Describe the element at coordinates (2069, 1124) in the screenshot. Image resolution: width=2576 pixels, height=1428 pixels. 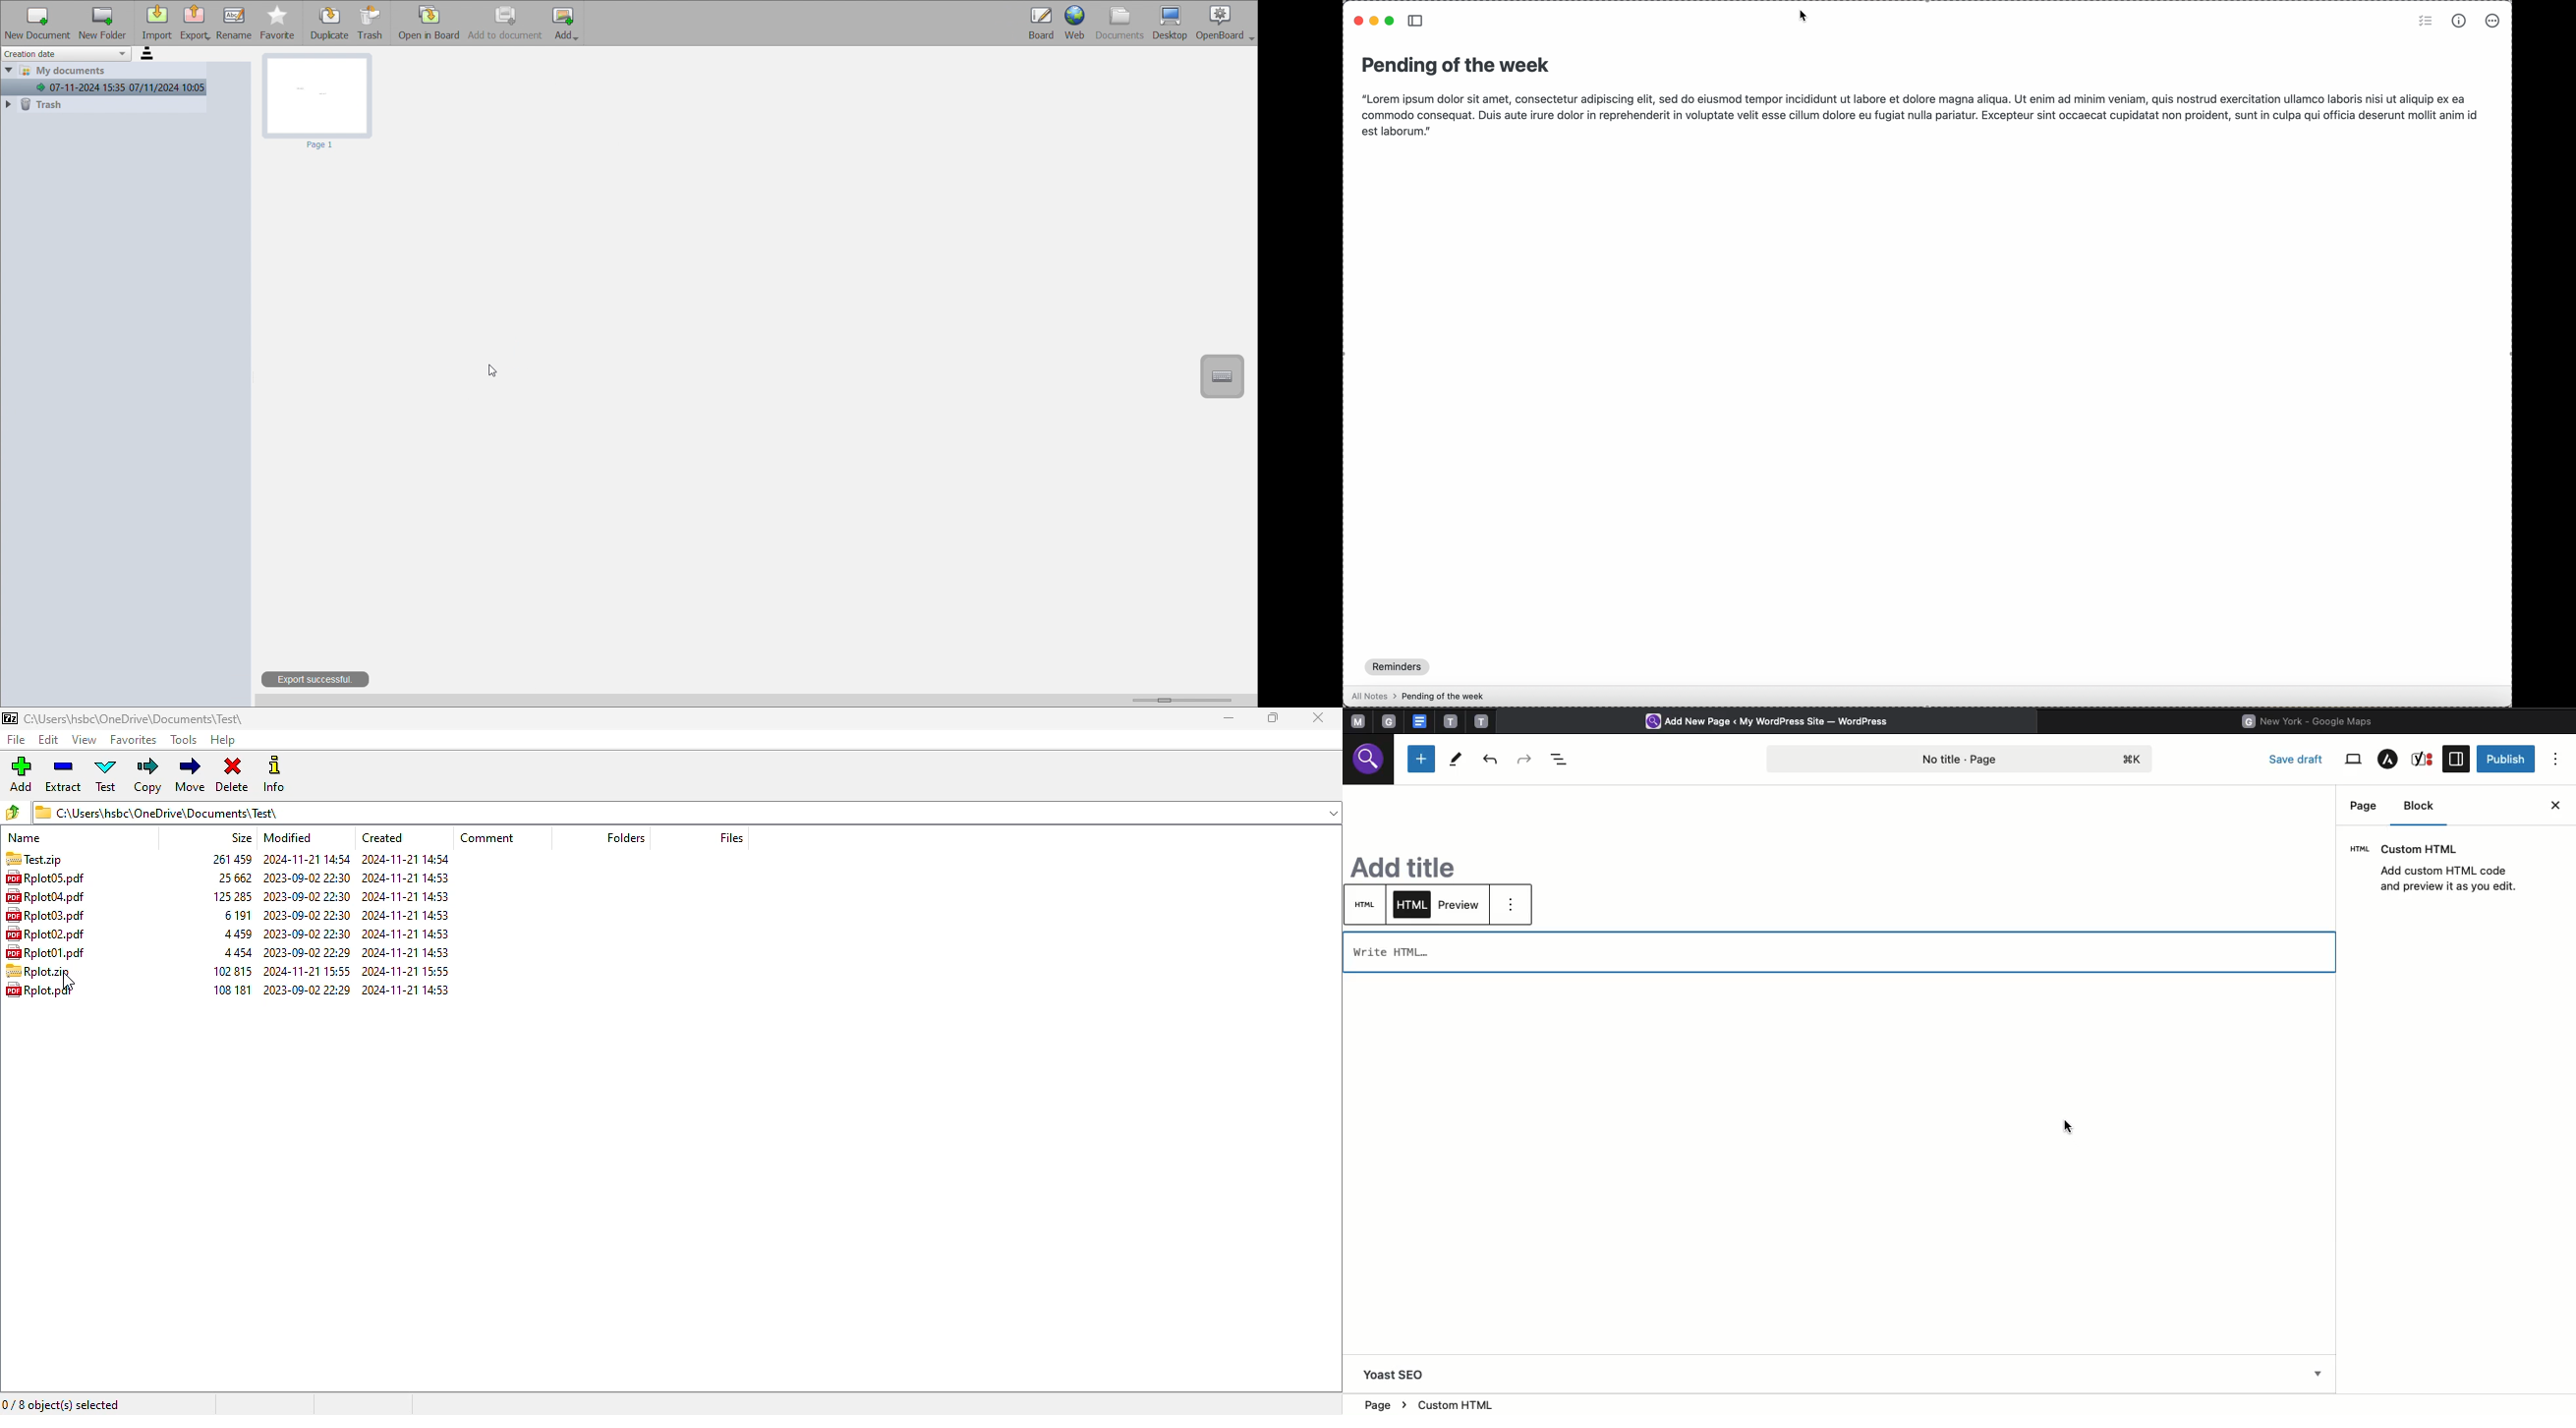
I see `cursor` at that location.